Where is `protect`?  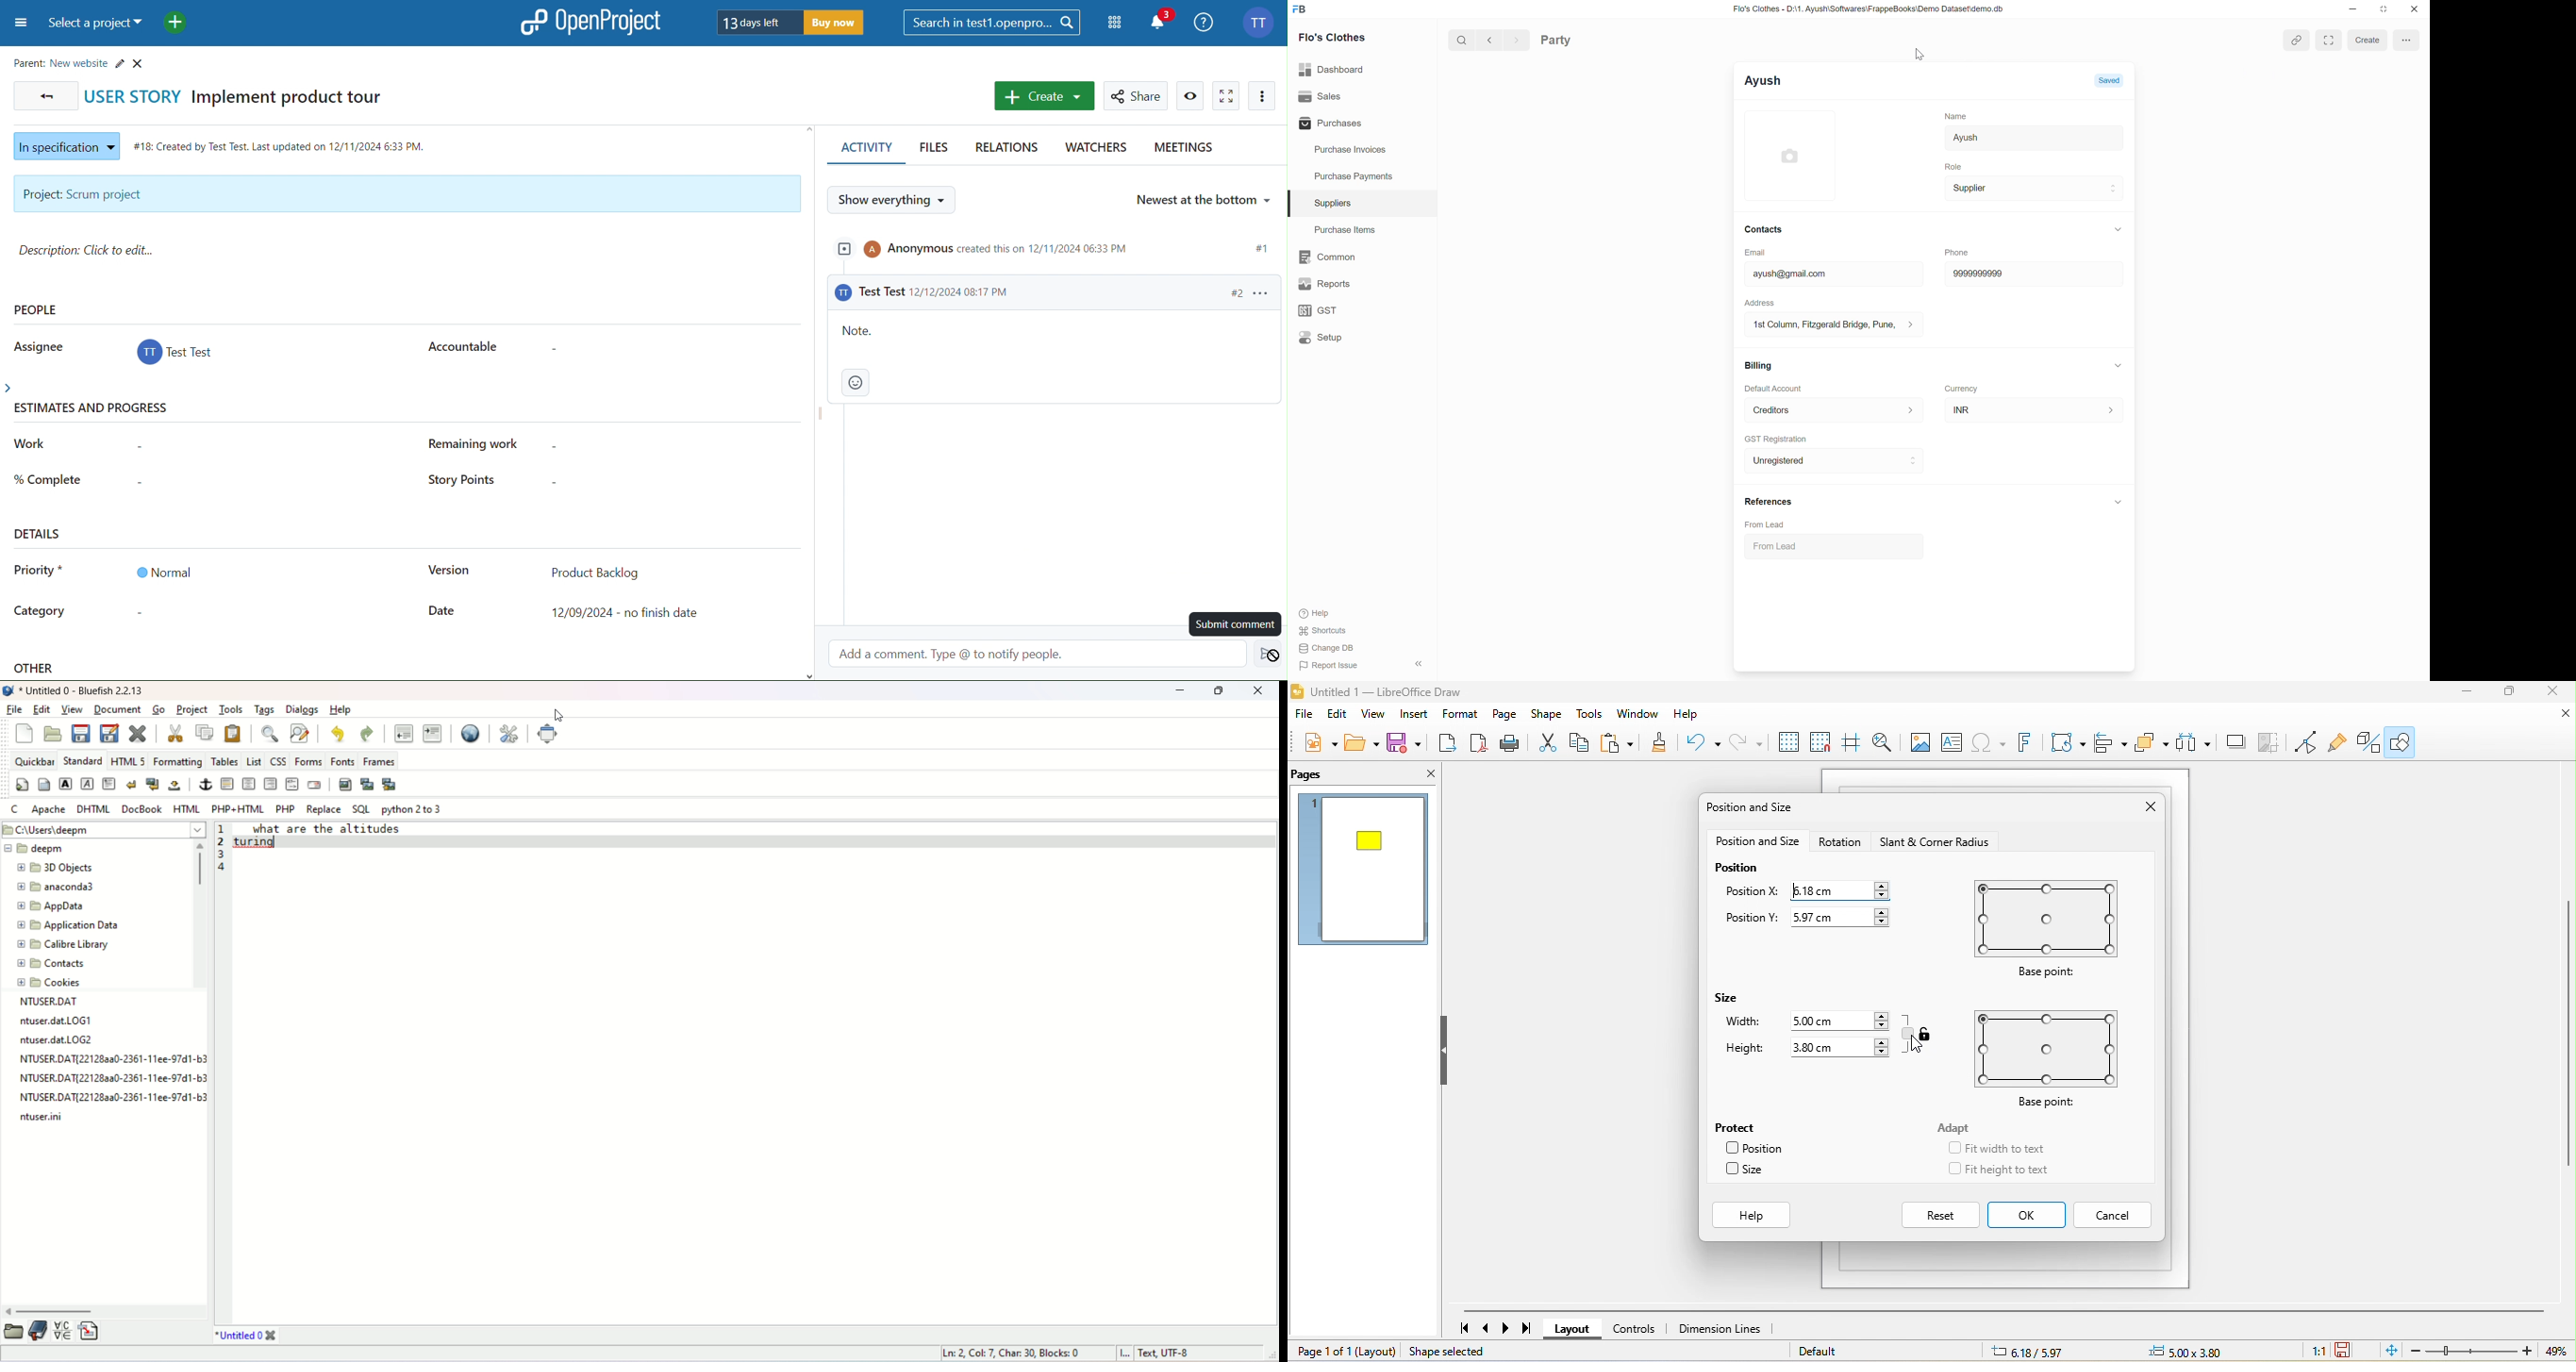
protect is located at coordinates (1745, 1125).